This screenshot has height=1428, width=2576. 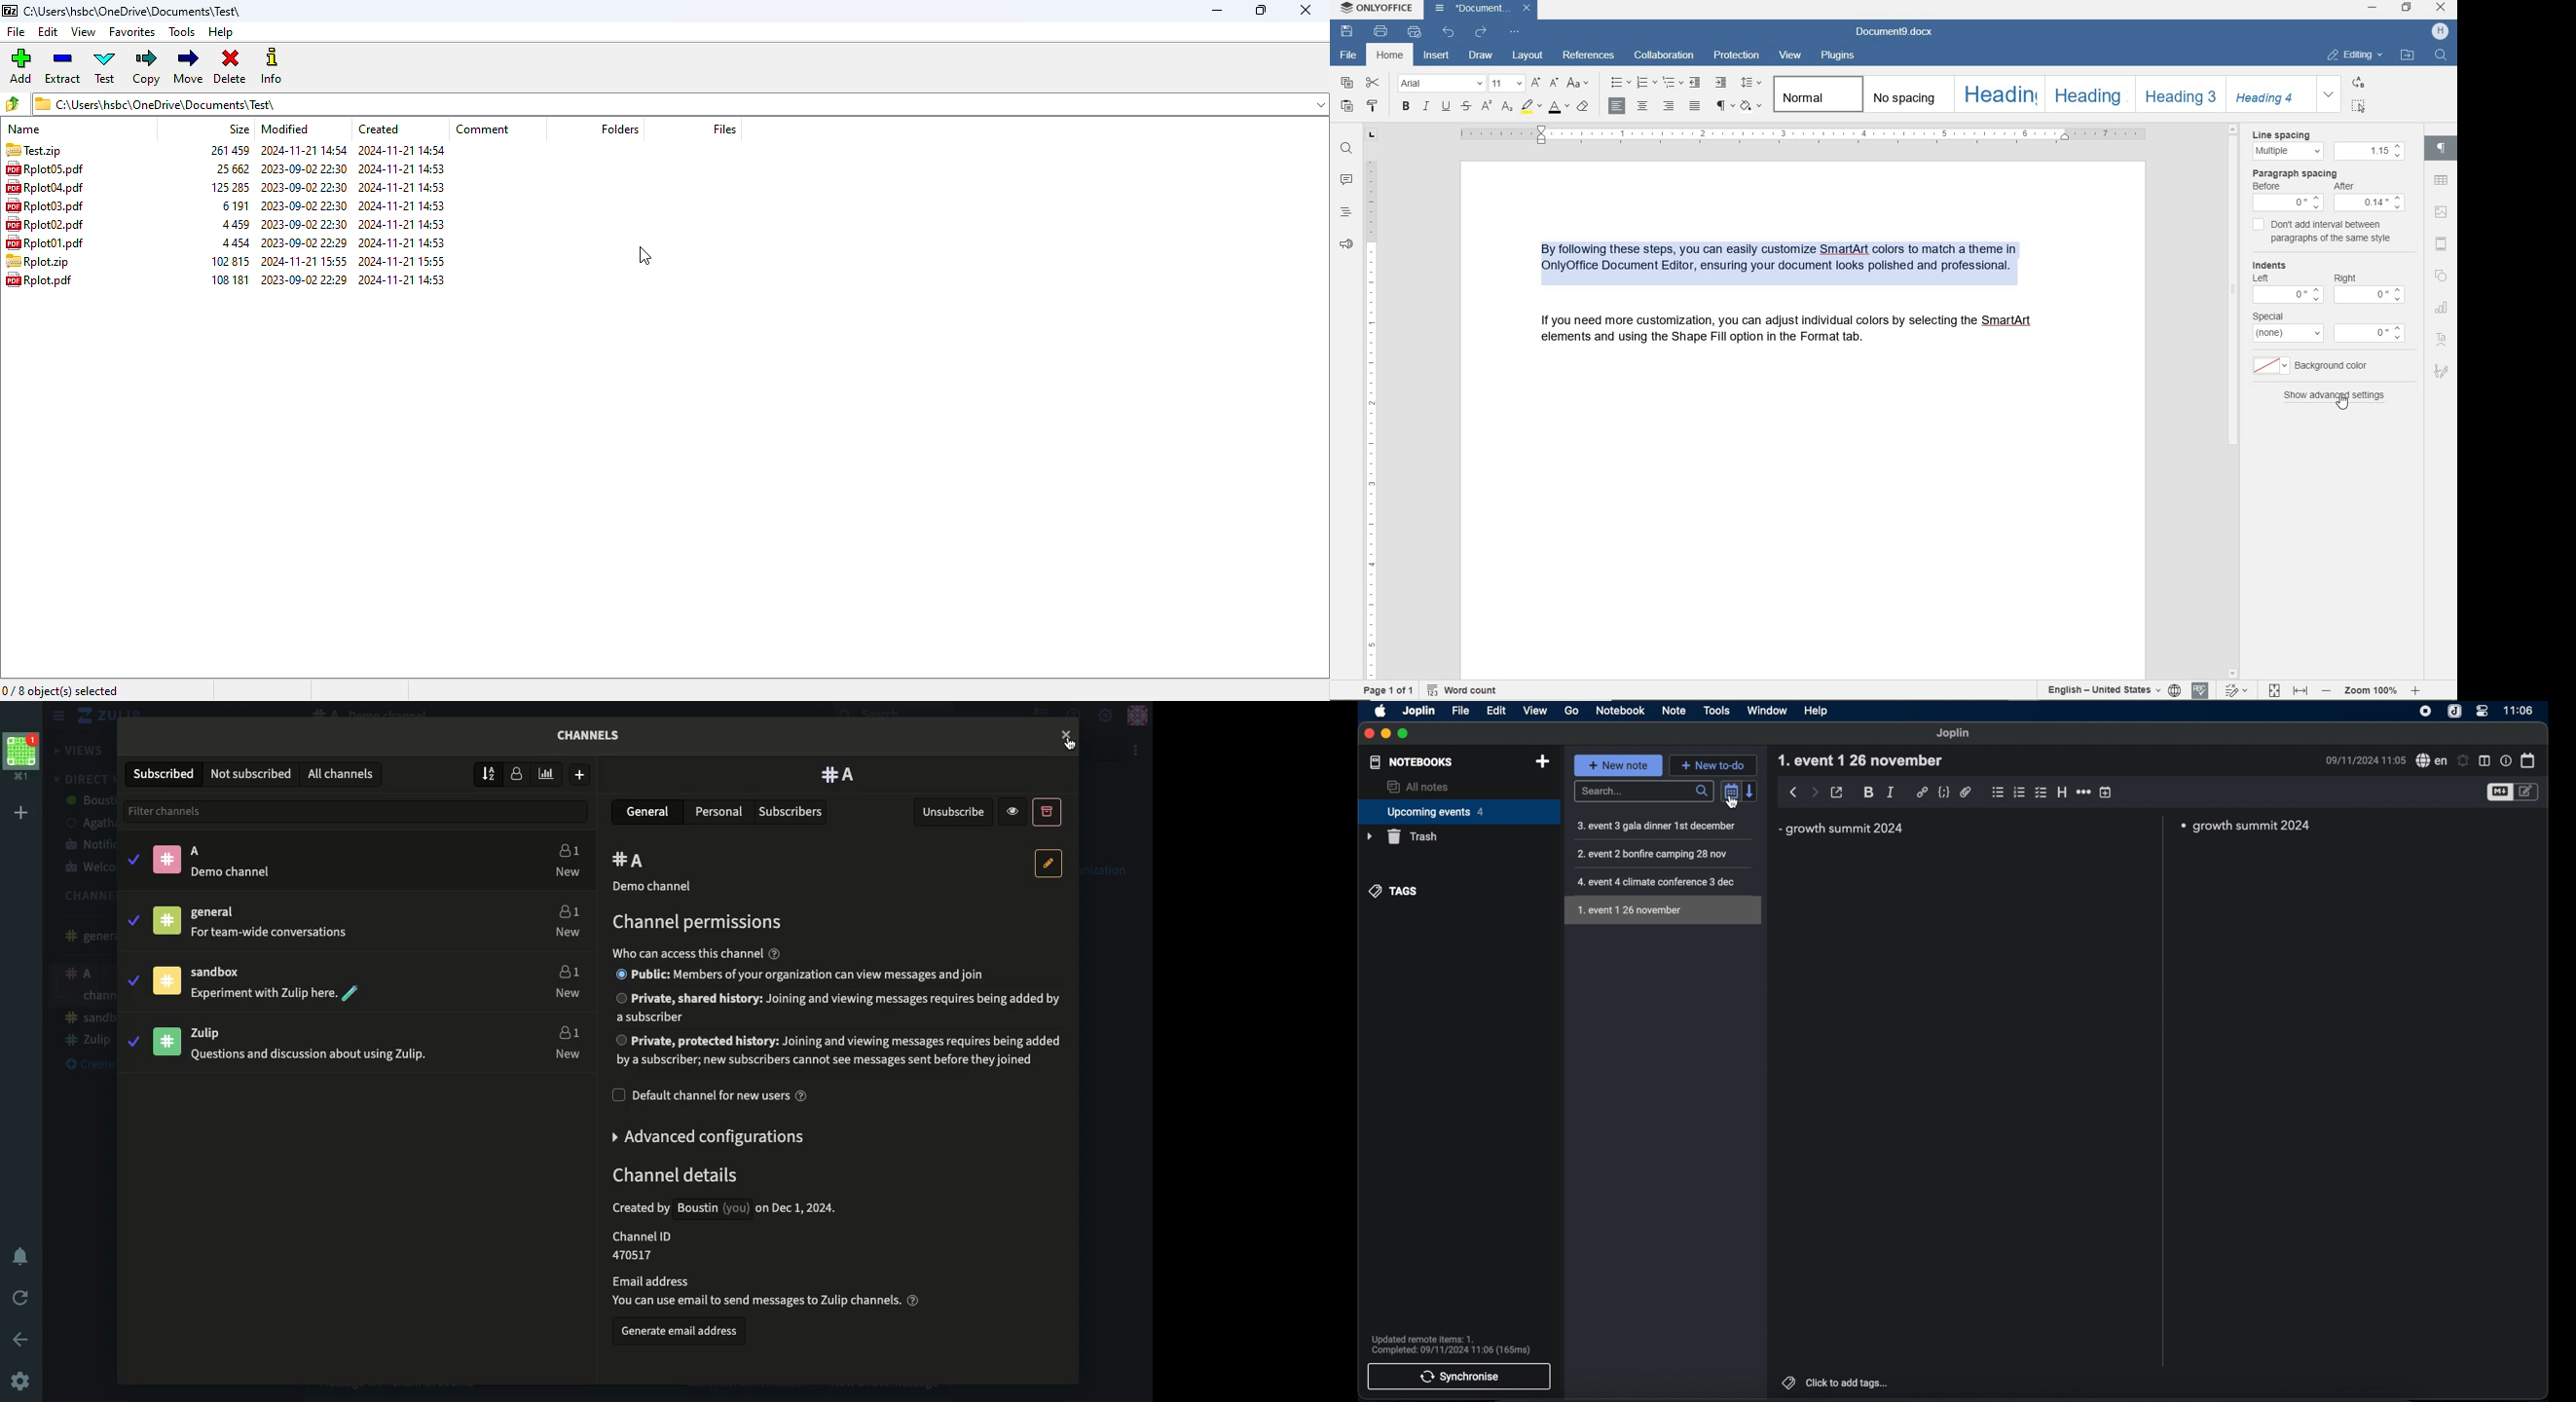 What do you see at coordinates (1817, 712) in the screenshot?
I see `help` at bounding box center [1817, 712].